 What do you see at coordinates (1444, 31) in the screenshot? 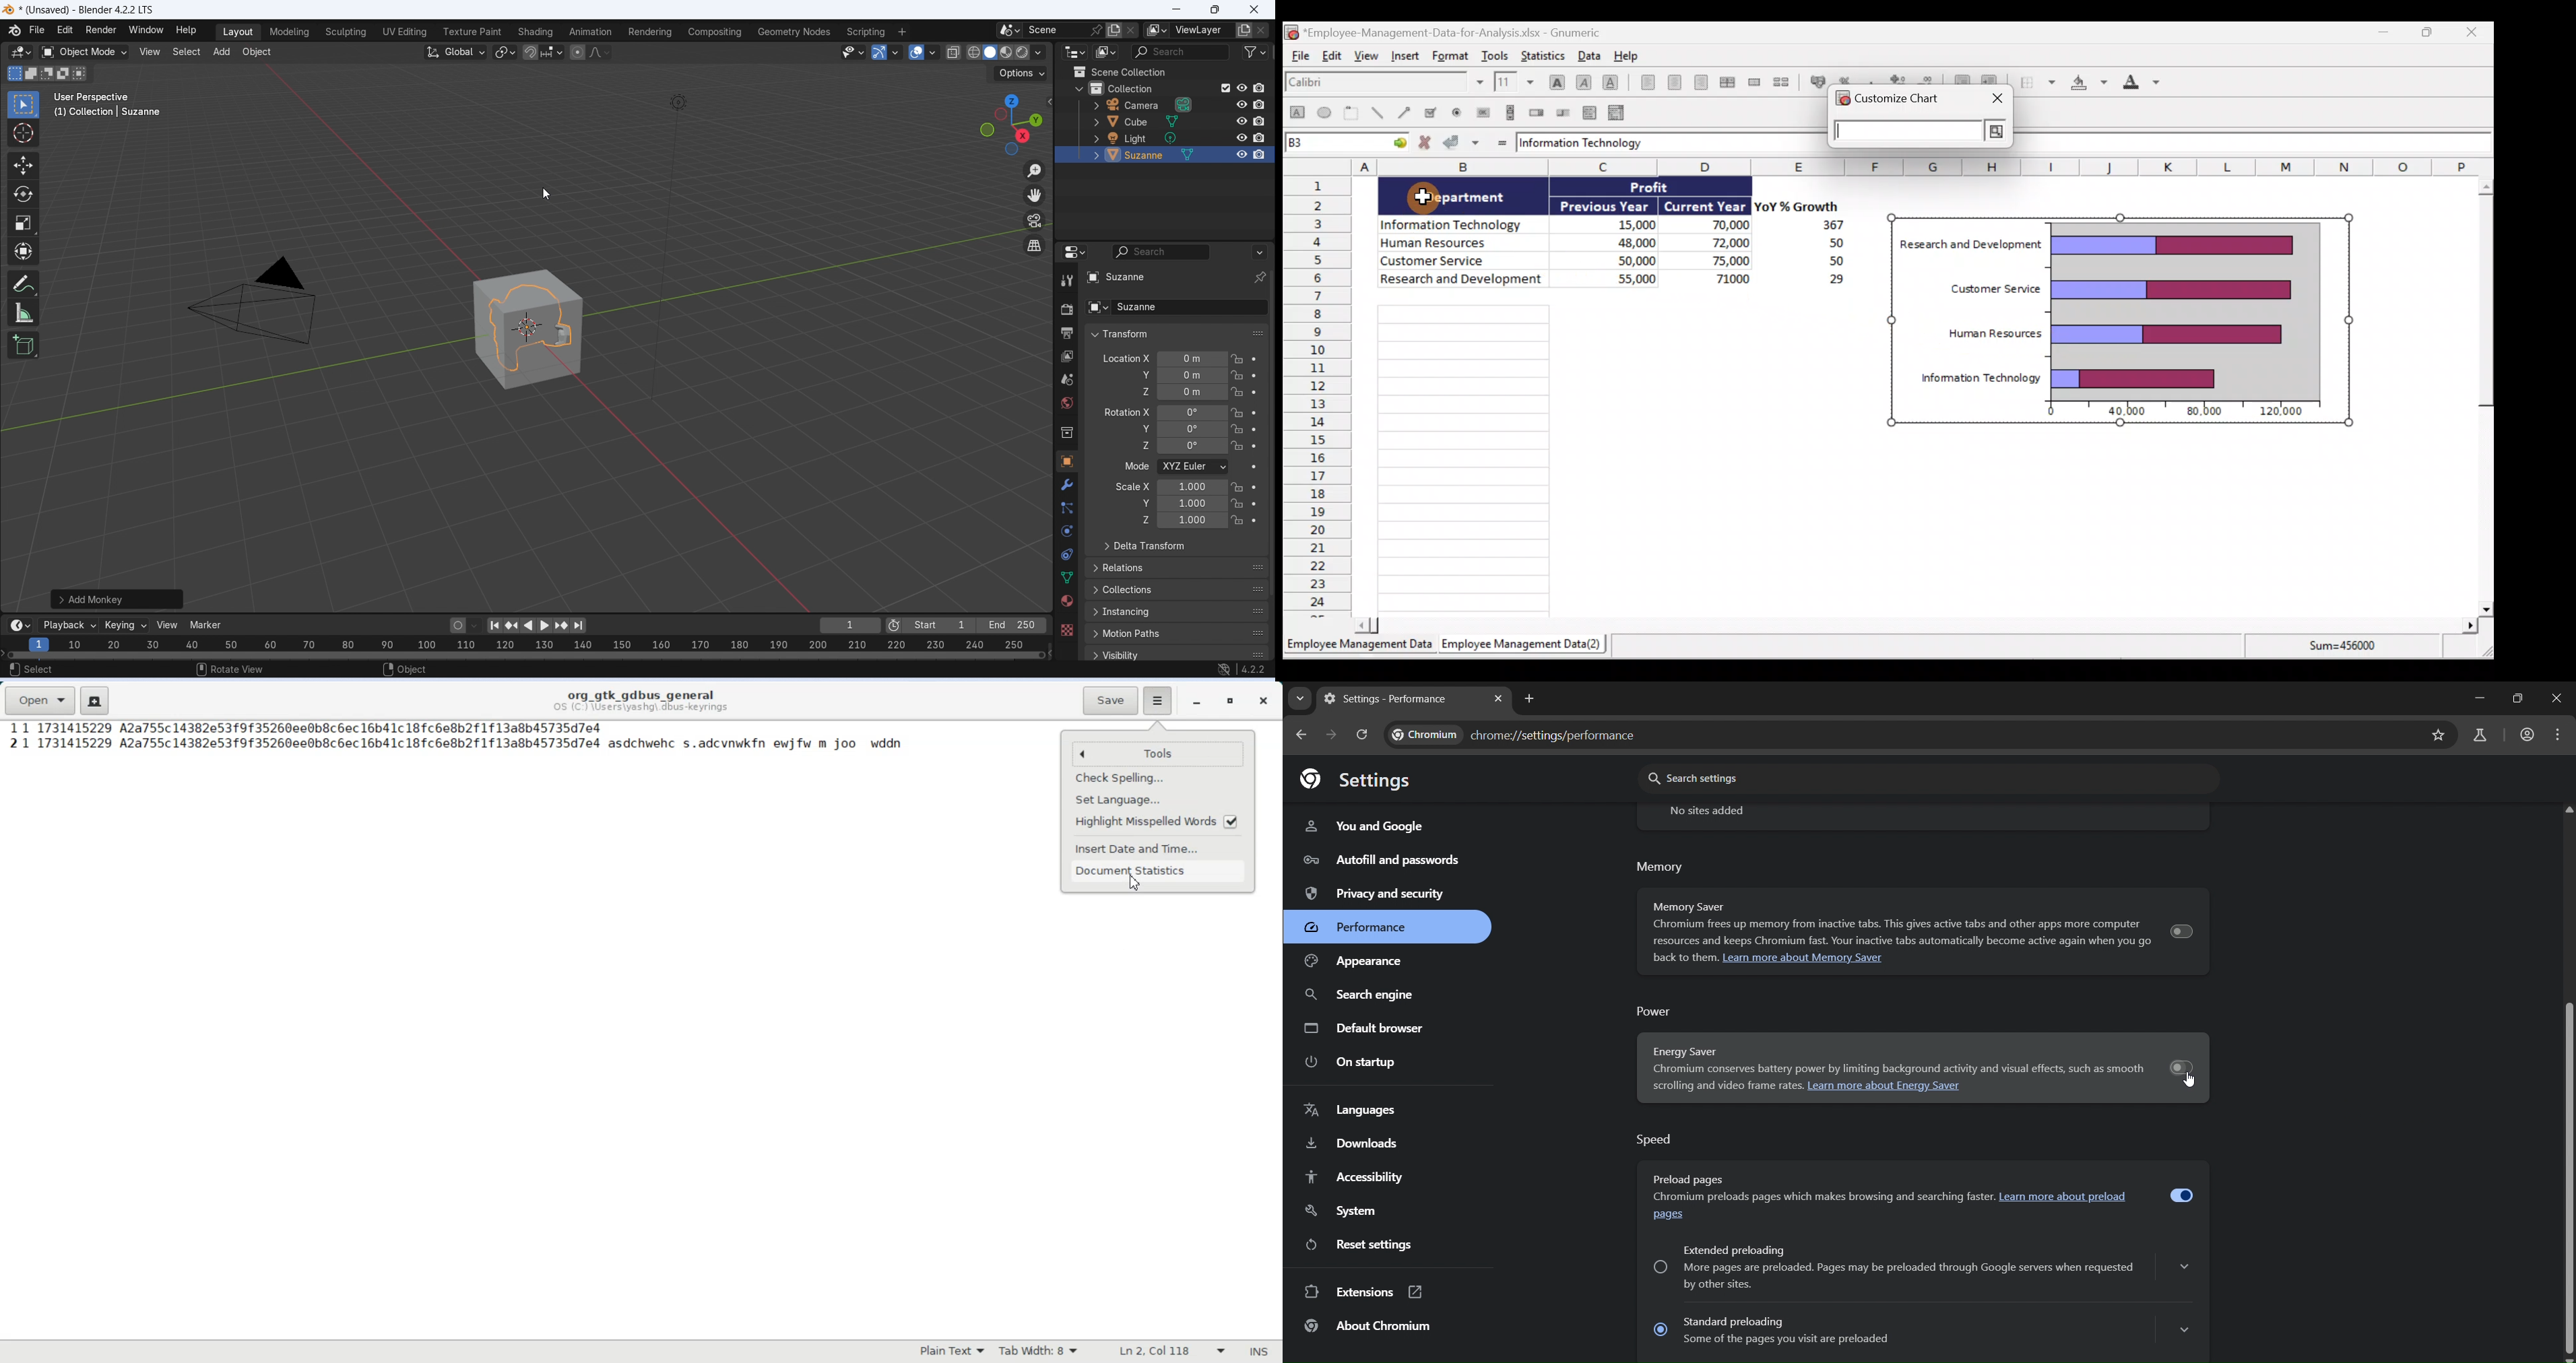
I see `Document name` at bounding box center [1444, 31].